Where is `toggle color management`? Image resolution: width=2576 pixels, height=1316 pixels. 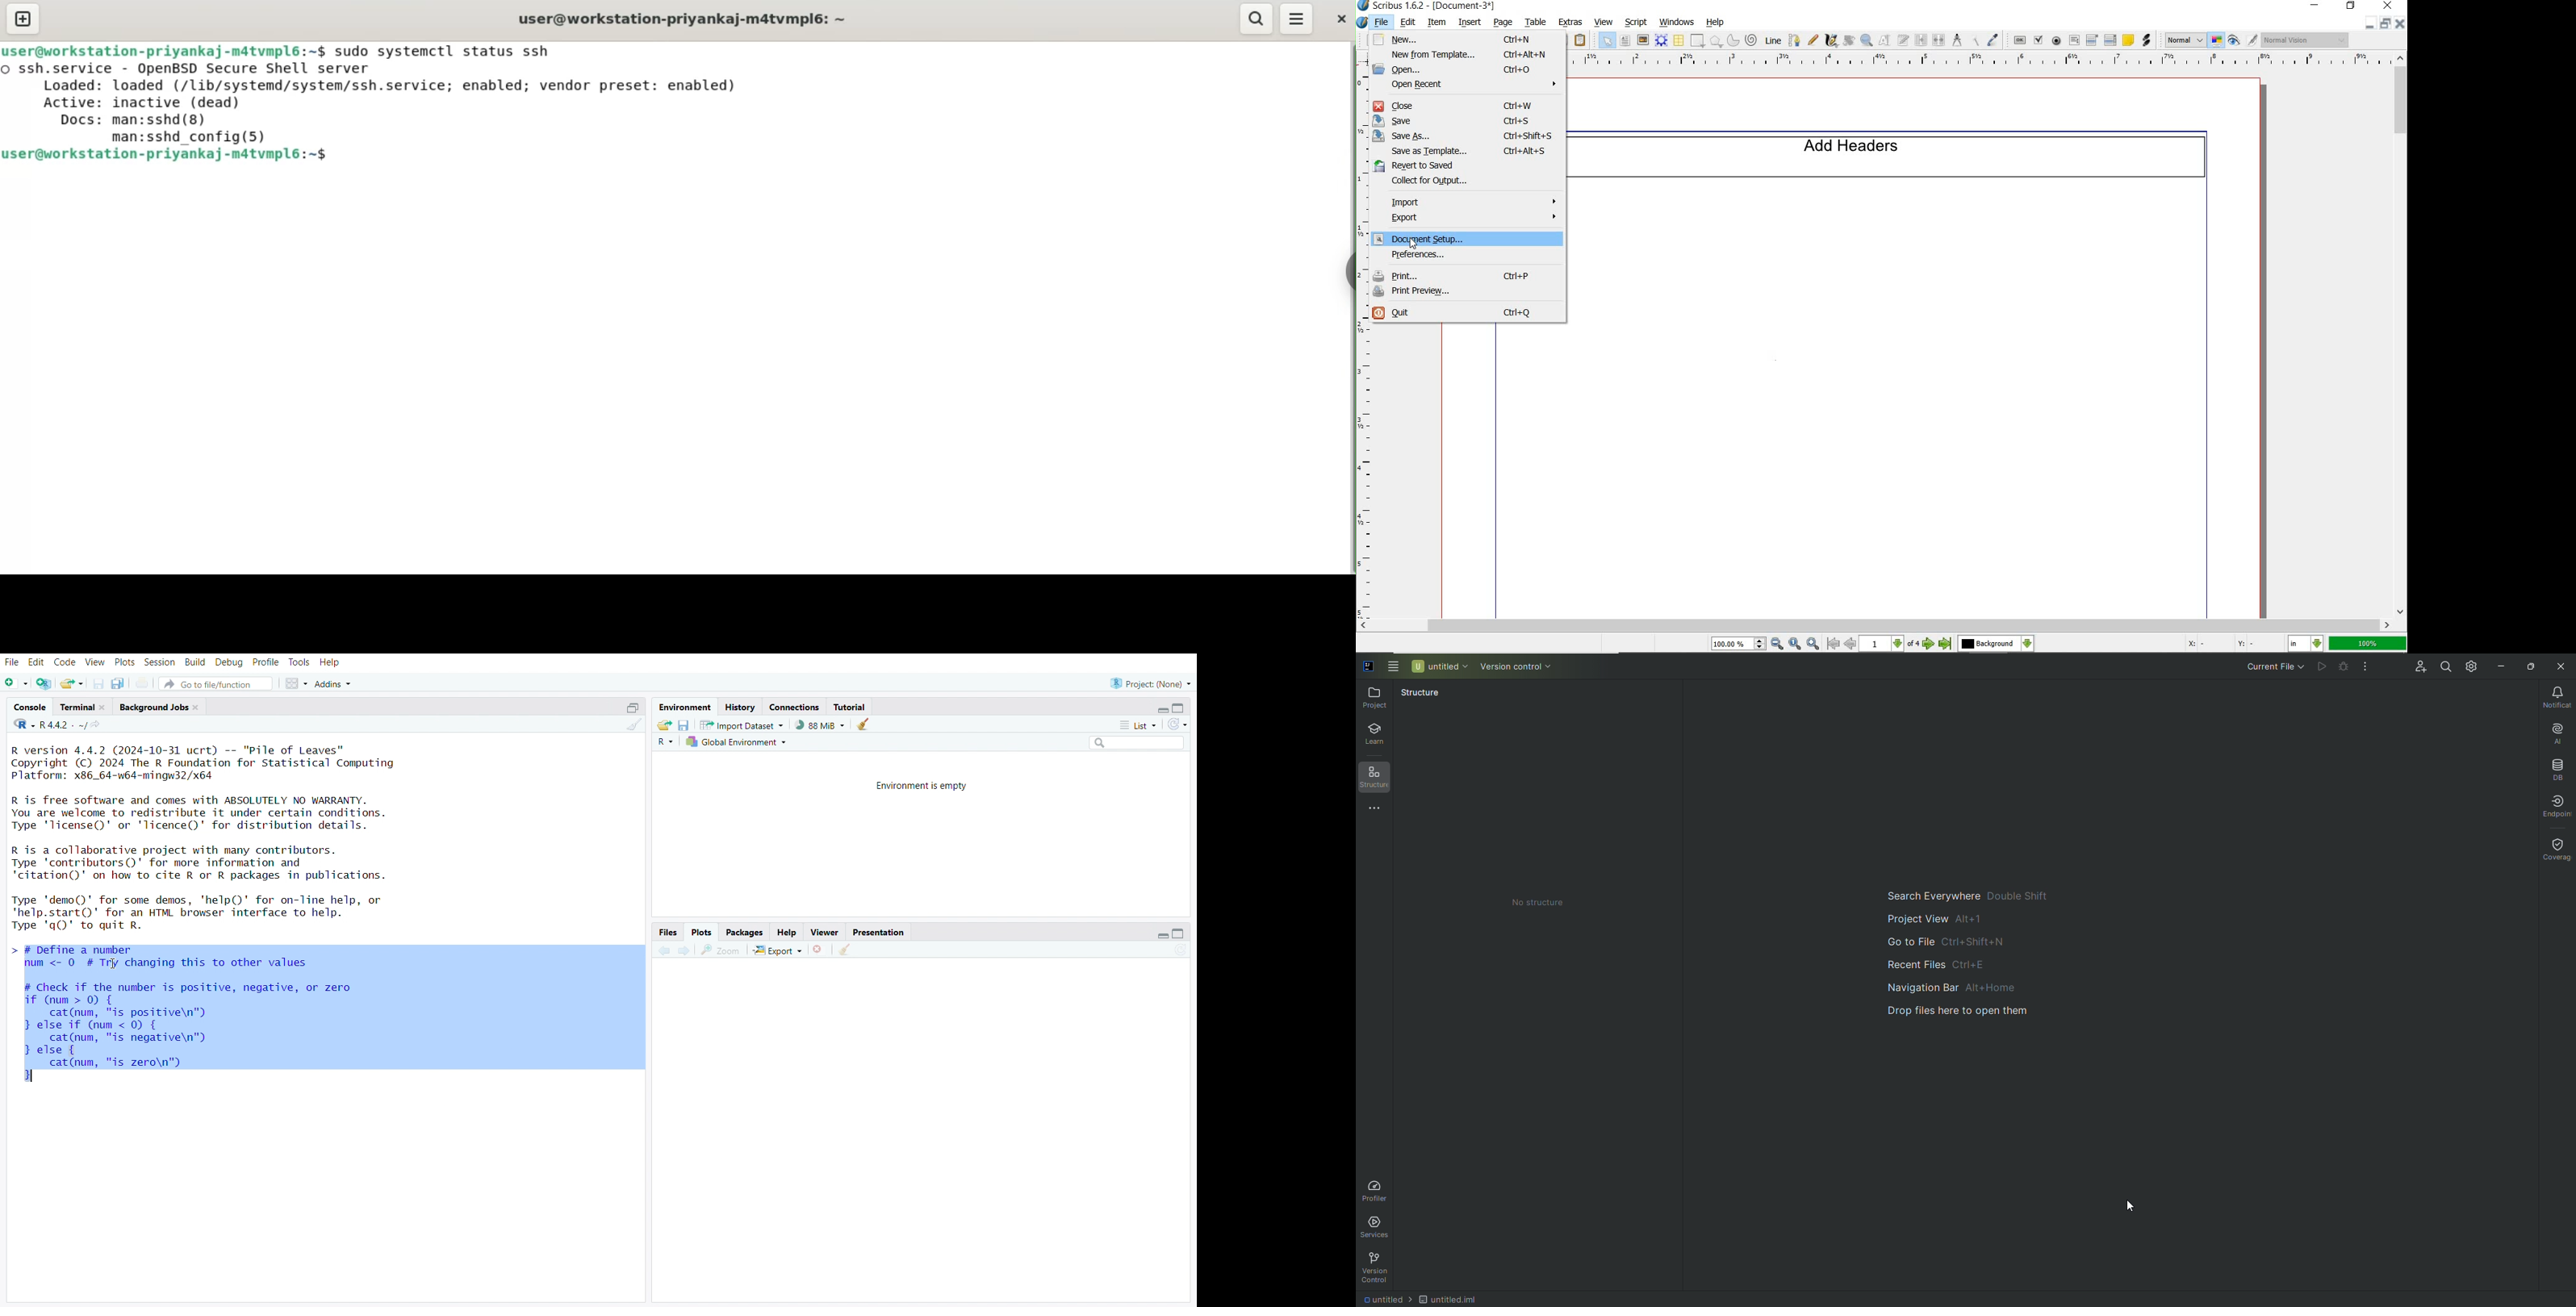 toggle color management is located at coordinates (2217, 41).